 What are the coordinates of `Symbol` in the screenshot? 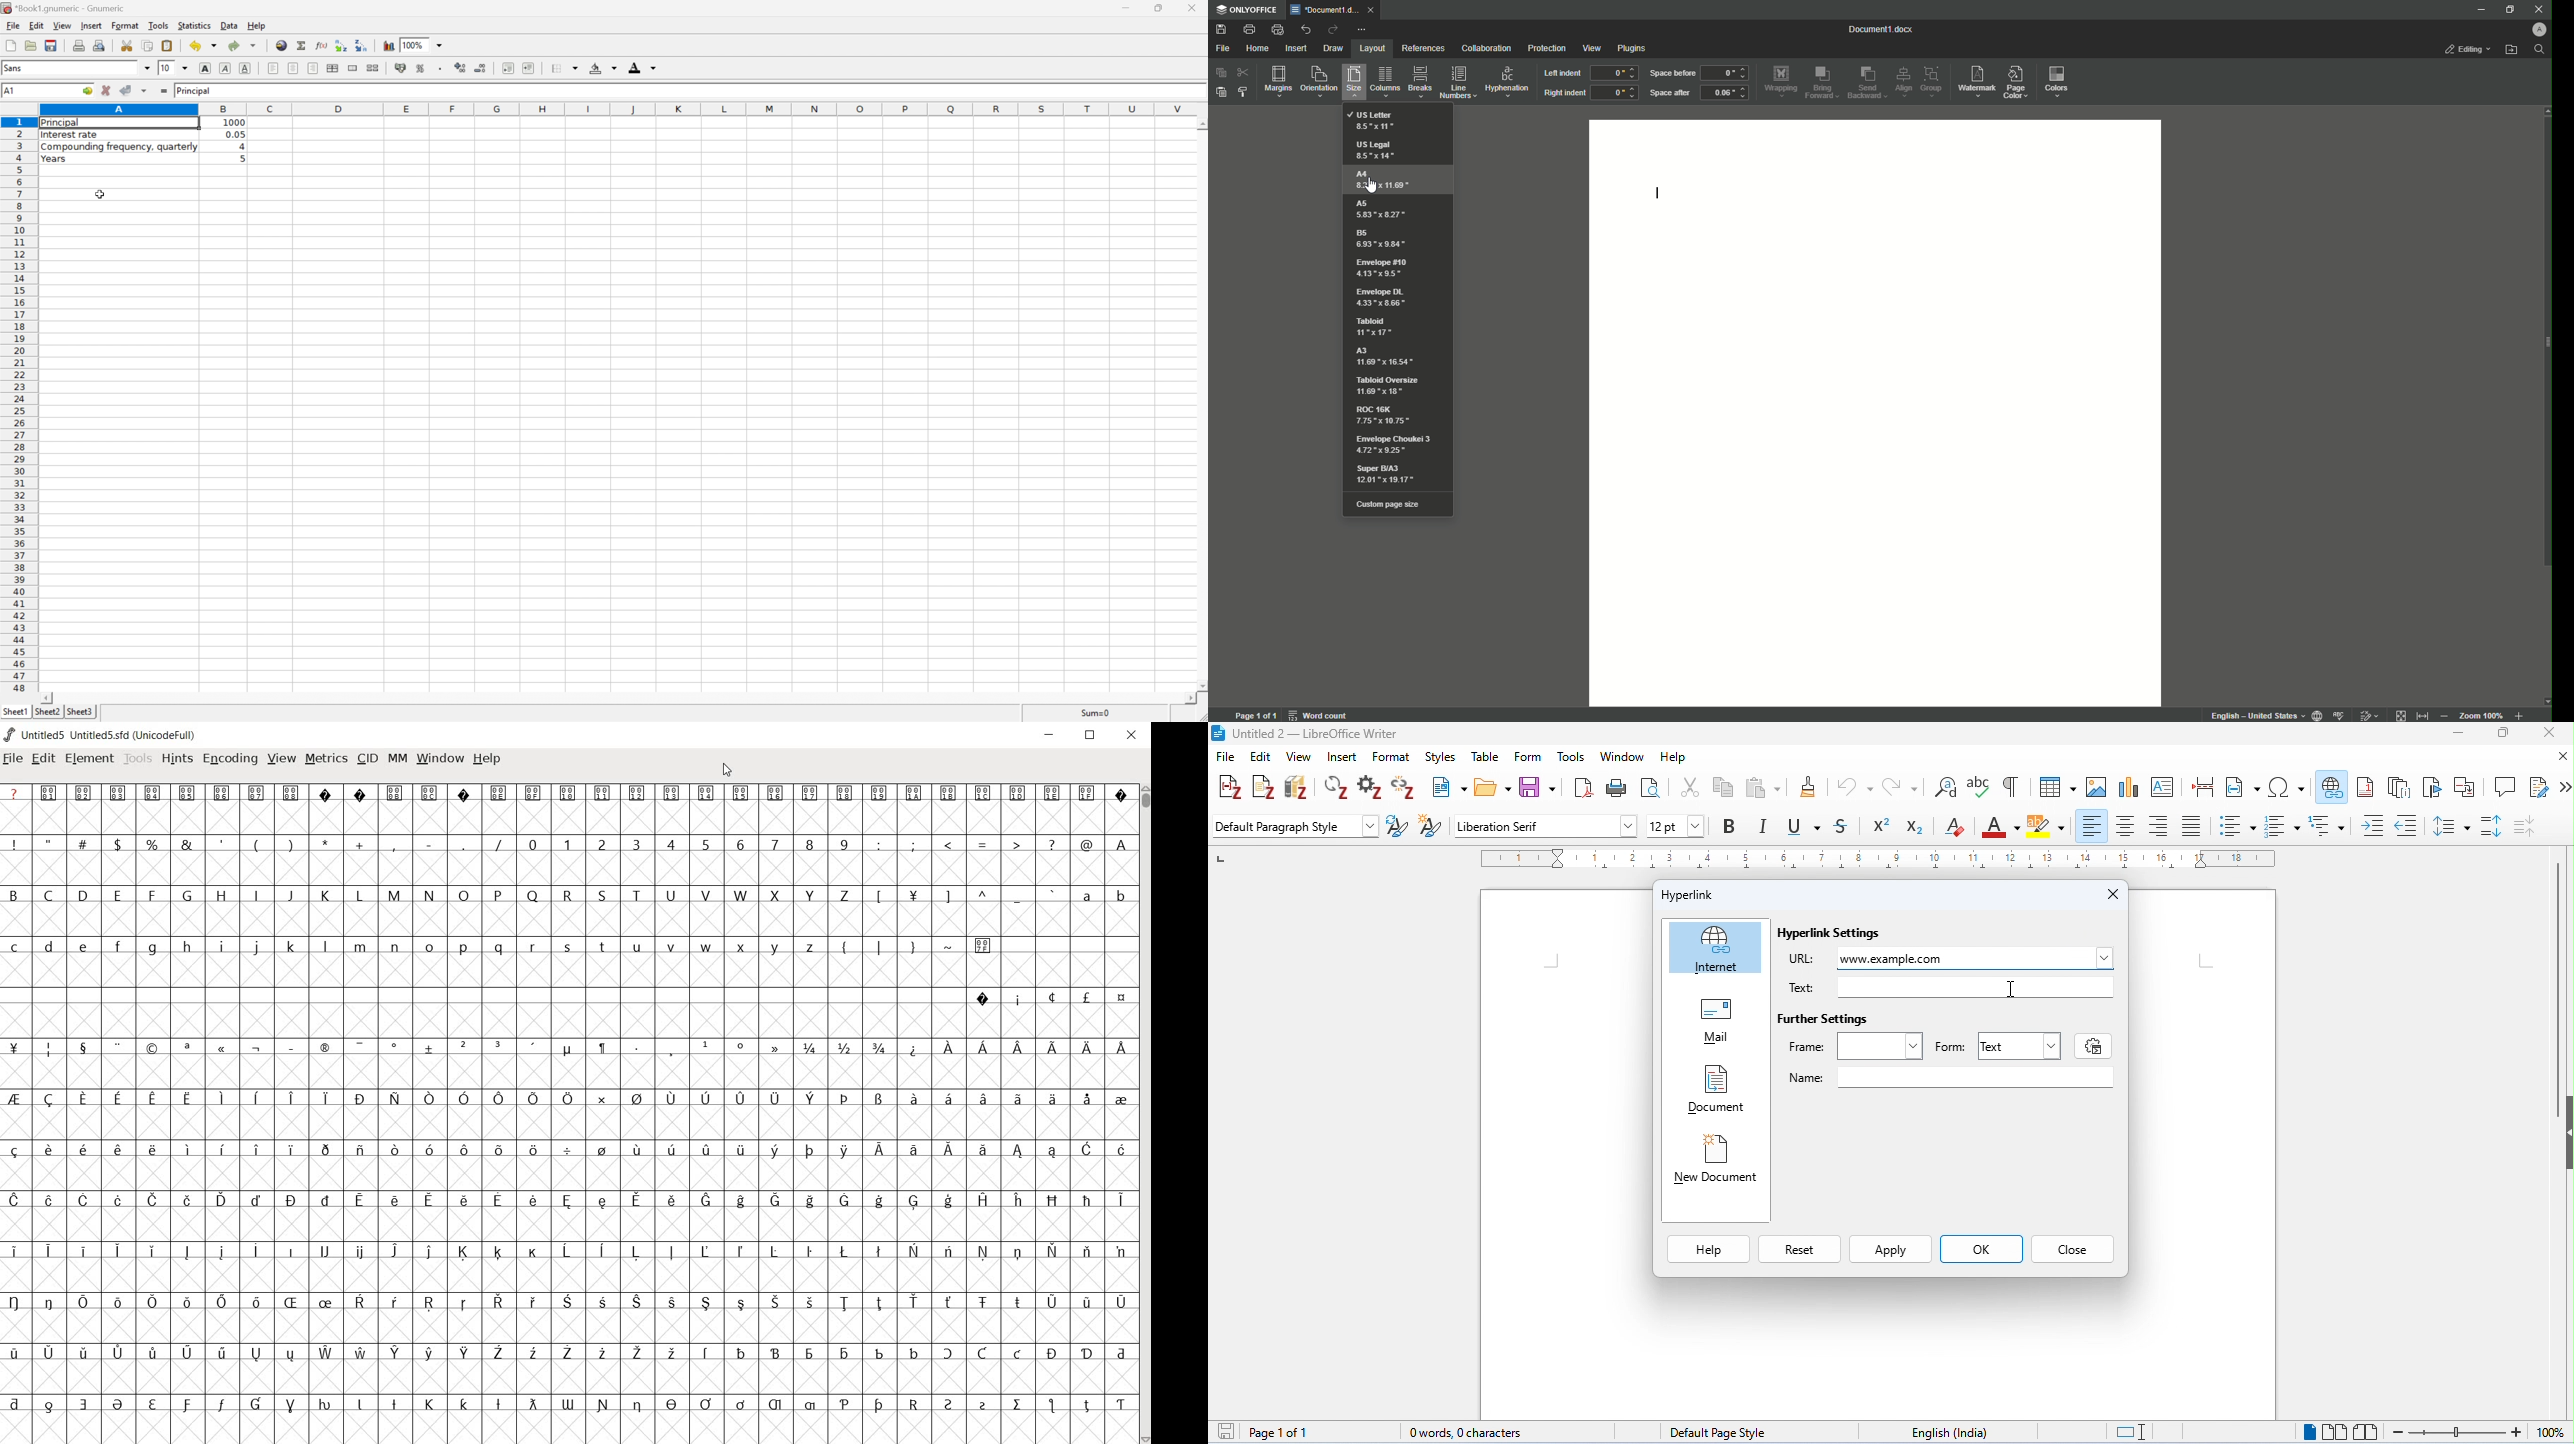 It's located at (911, 1099).